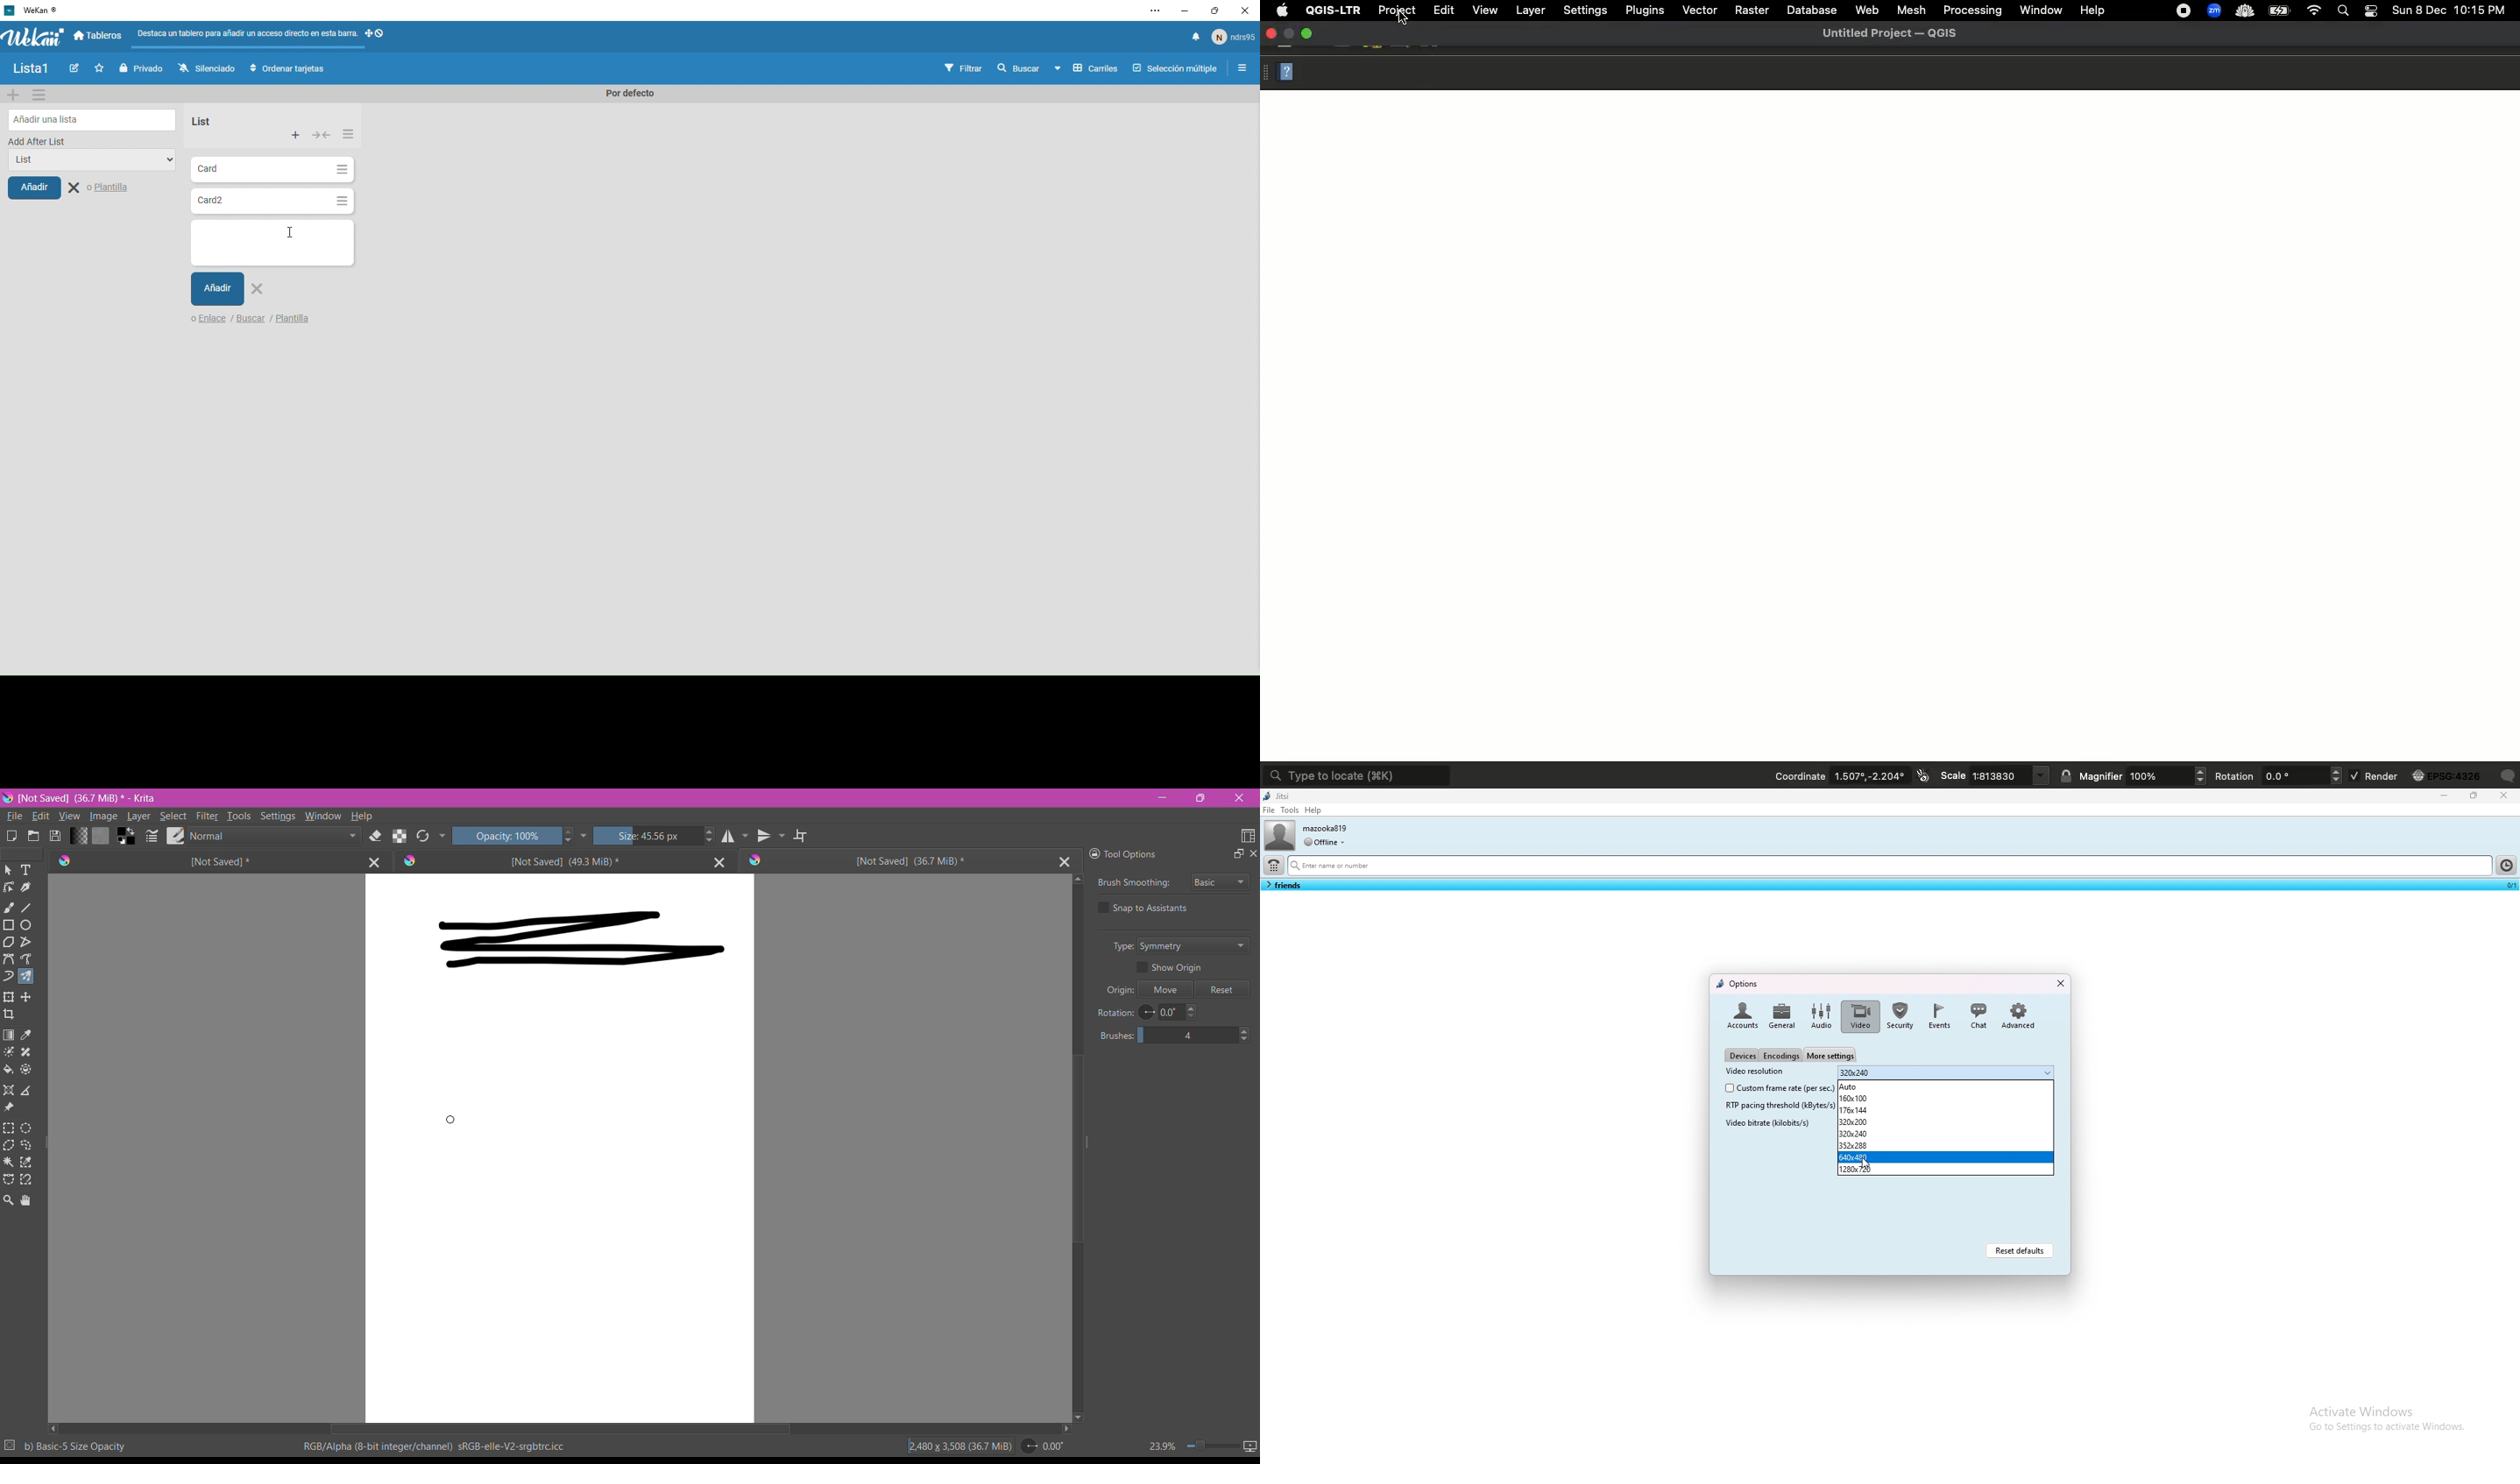 The width and height of the screenshot is (2520, 1484). What do you see at coordinates (1868, 9) in the screenshot?
I see `Web` at bounding box center [1868, 9].